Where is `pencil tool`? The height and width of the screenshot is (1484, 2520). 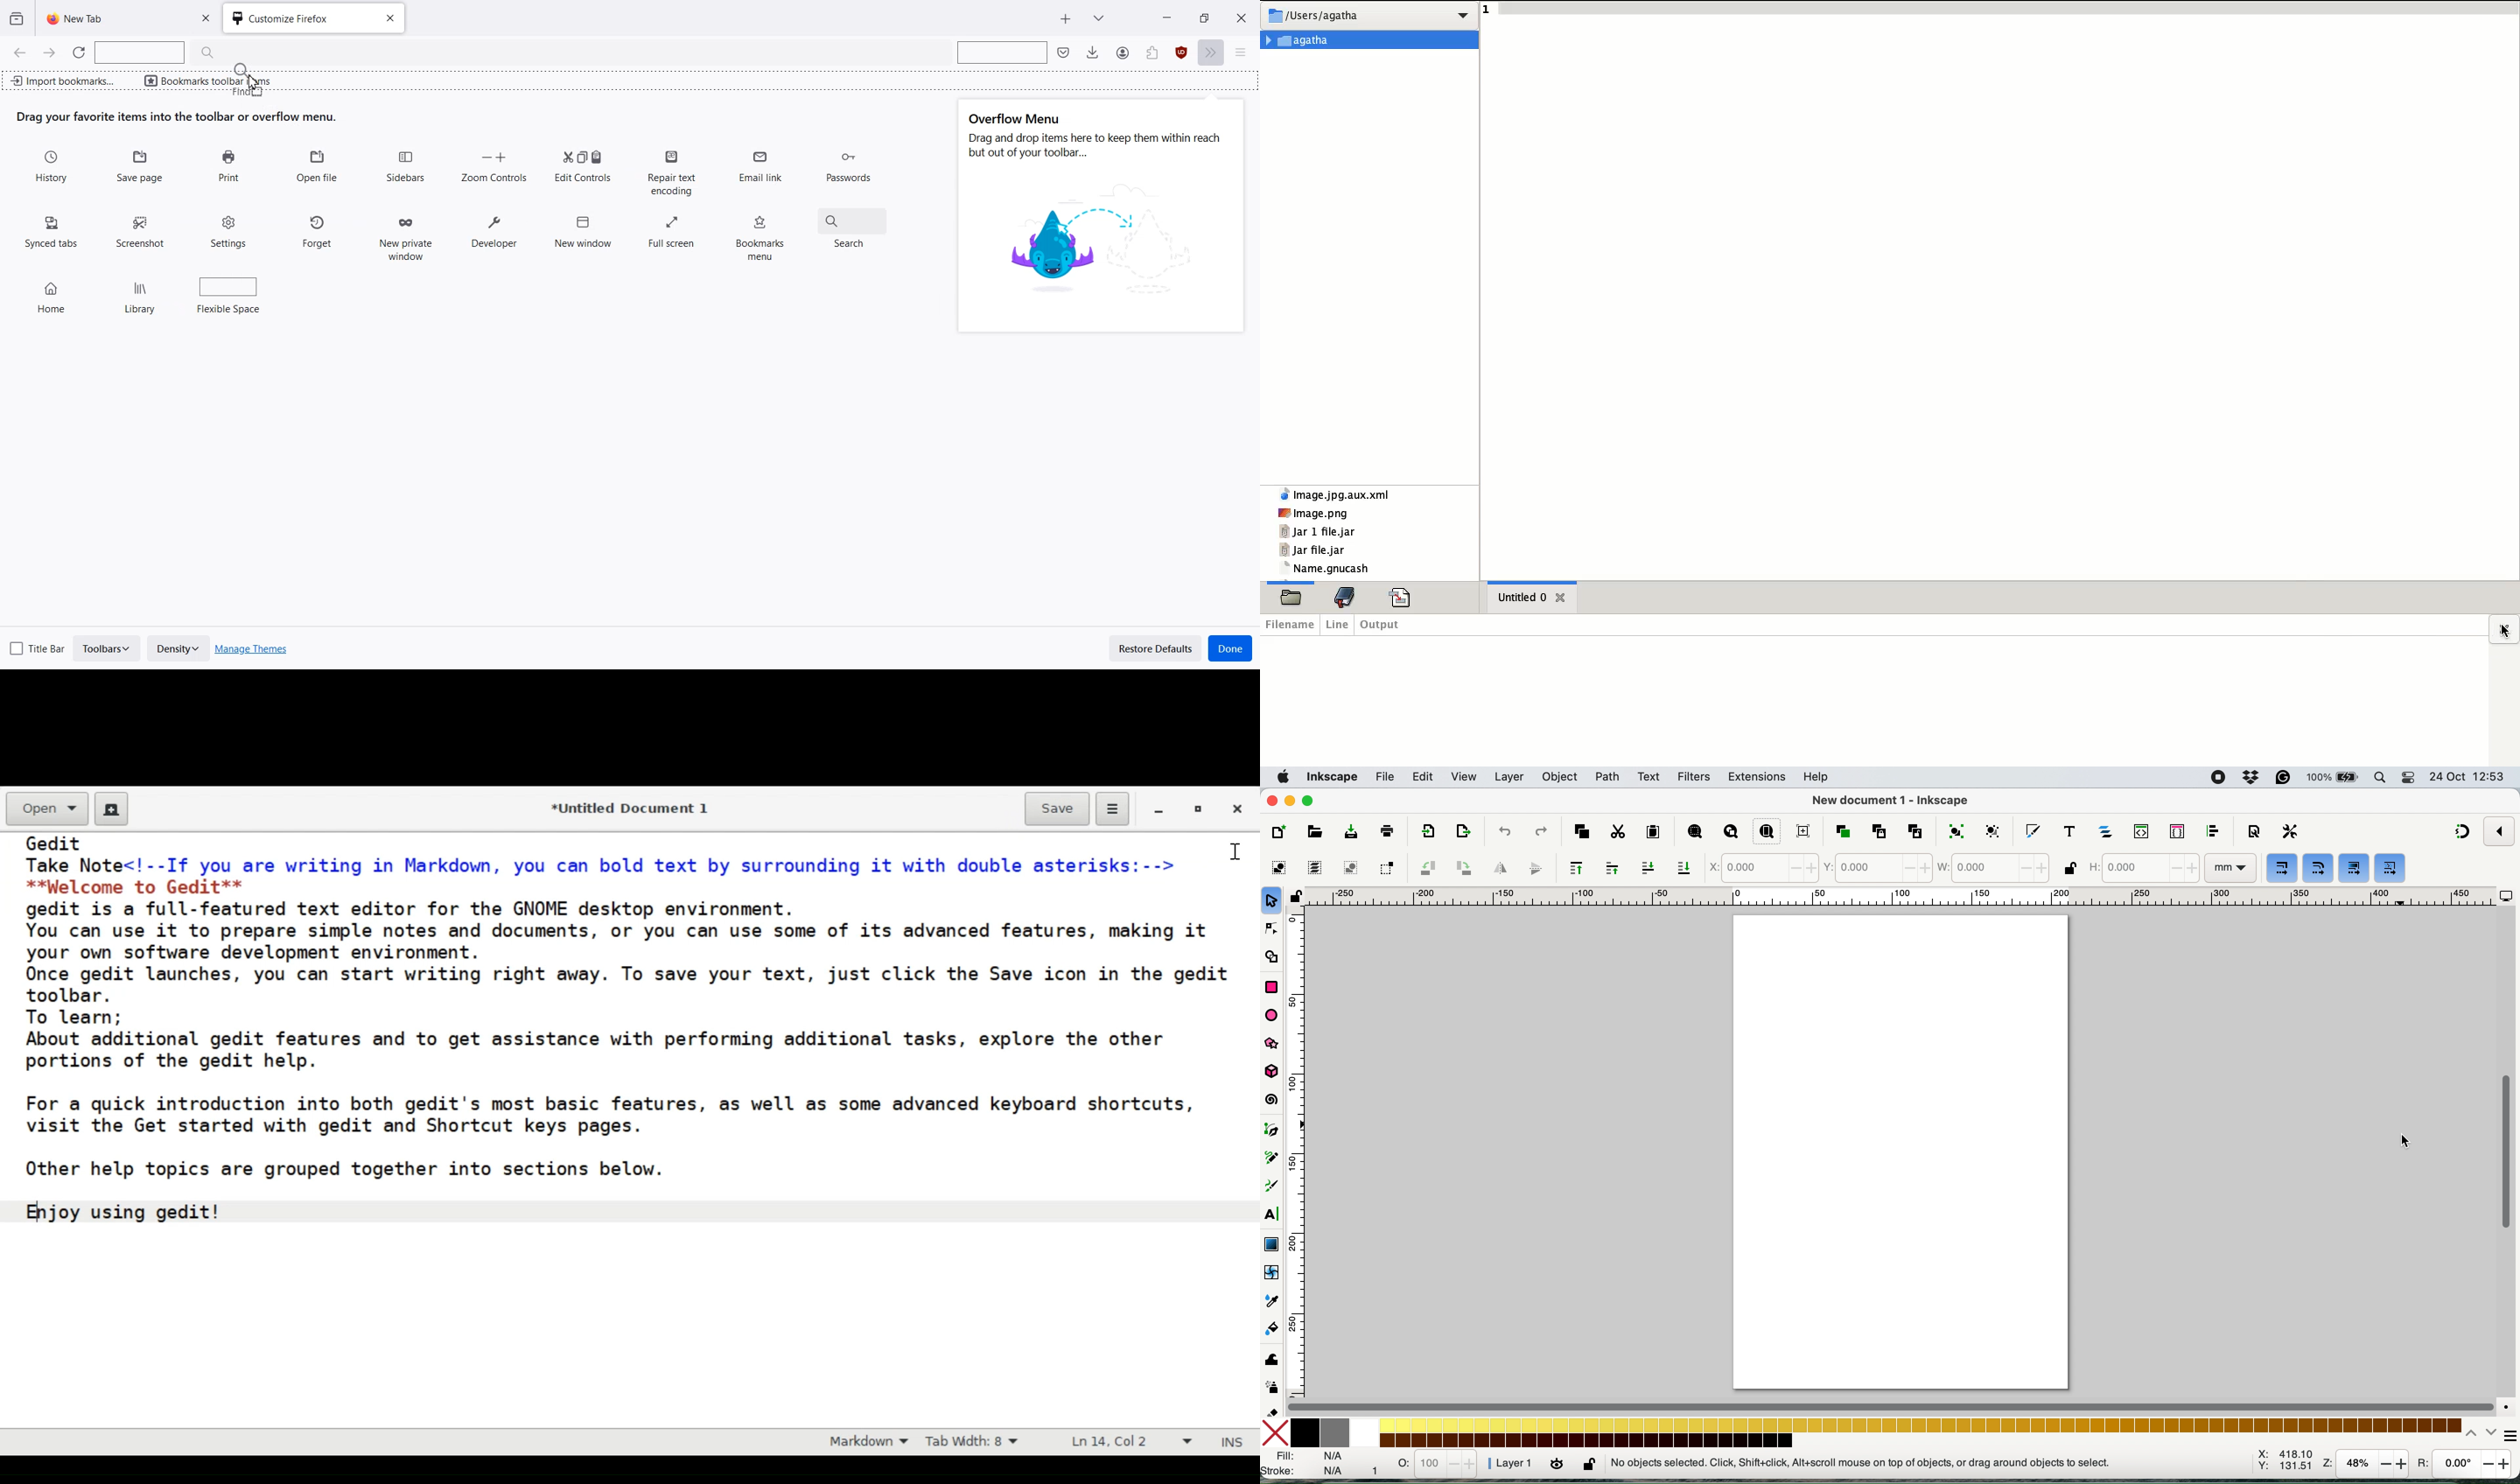 pencil tool is located at coordinates (1274, 1159).